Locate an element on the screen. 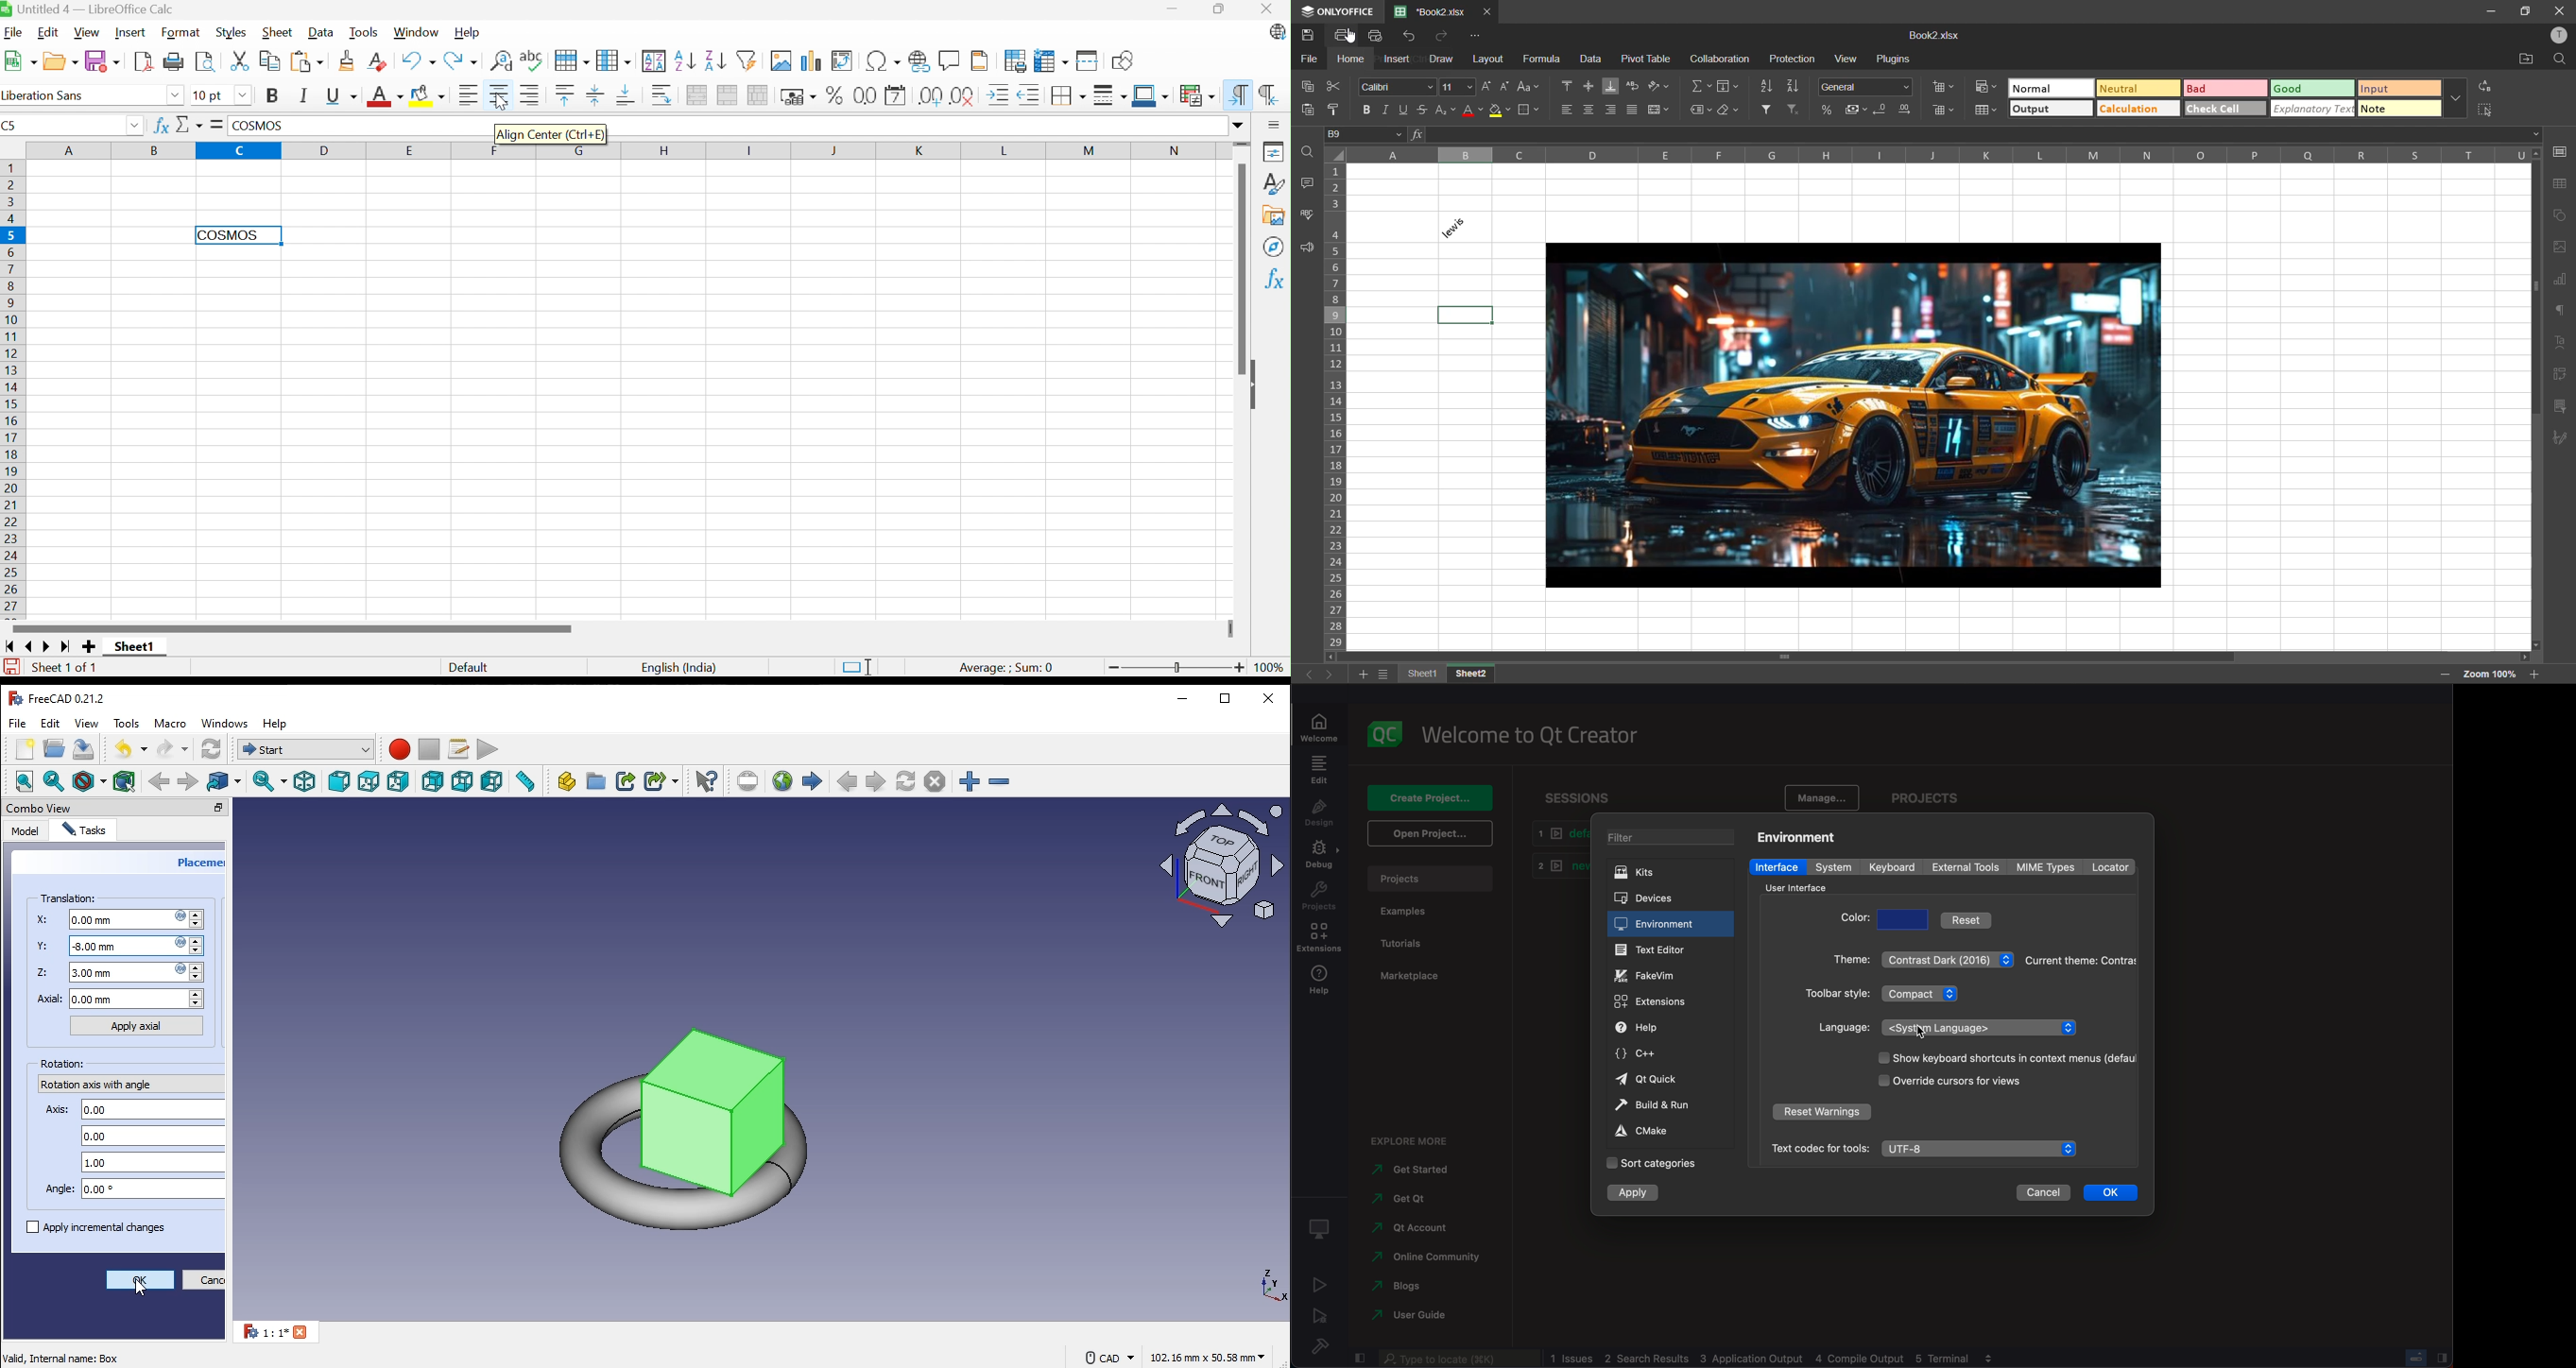  text editor is located at coordinates (1669, 950).